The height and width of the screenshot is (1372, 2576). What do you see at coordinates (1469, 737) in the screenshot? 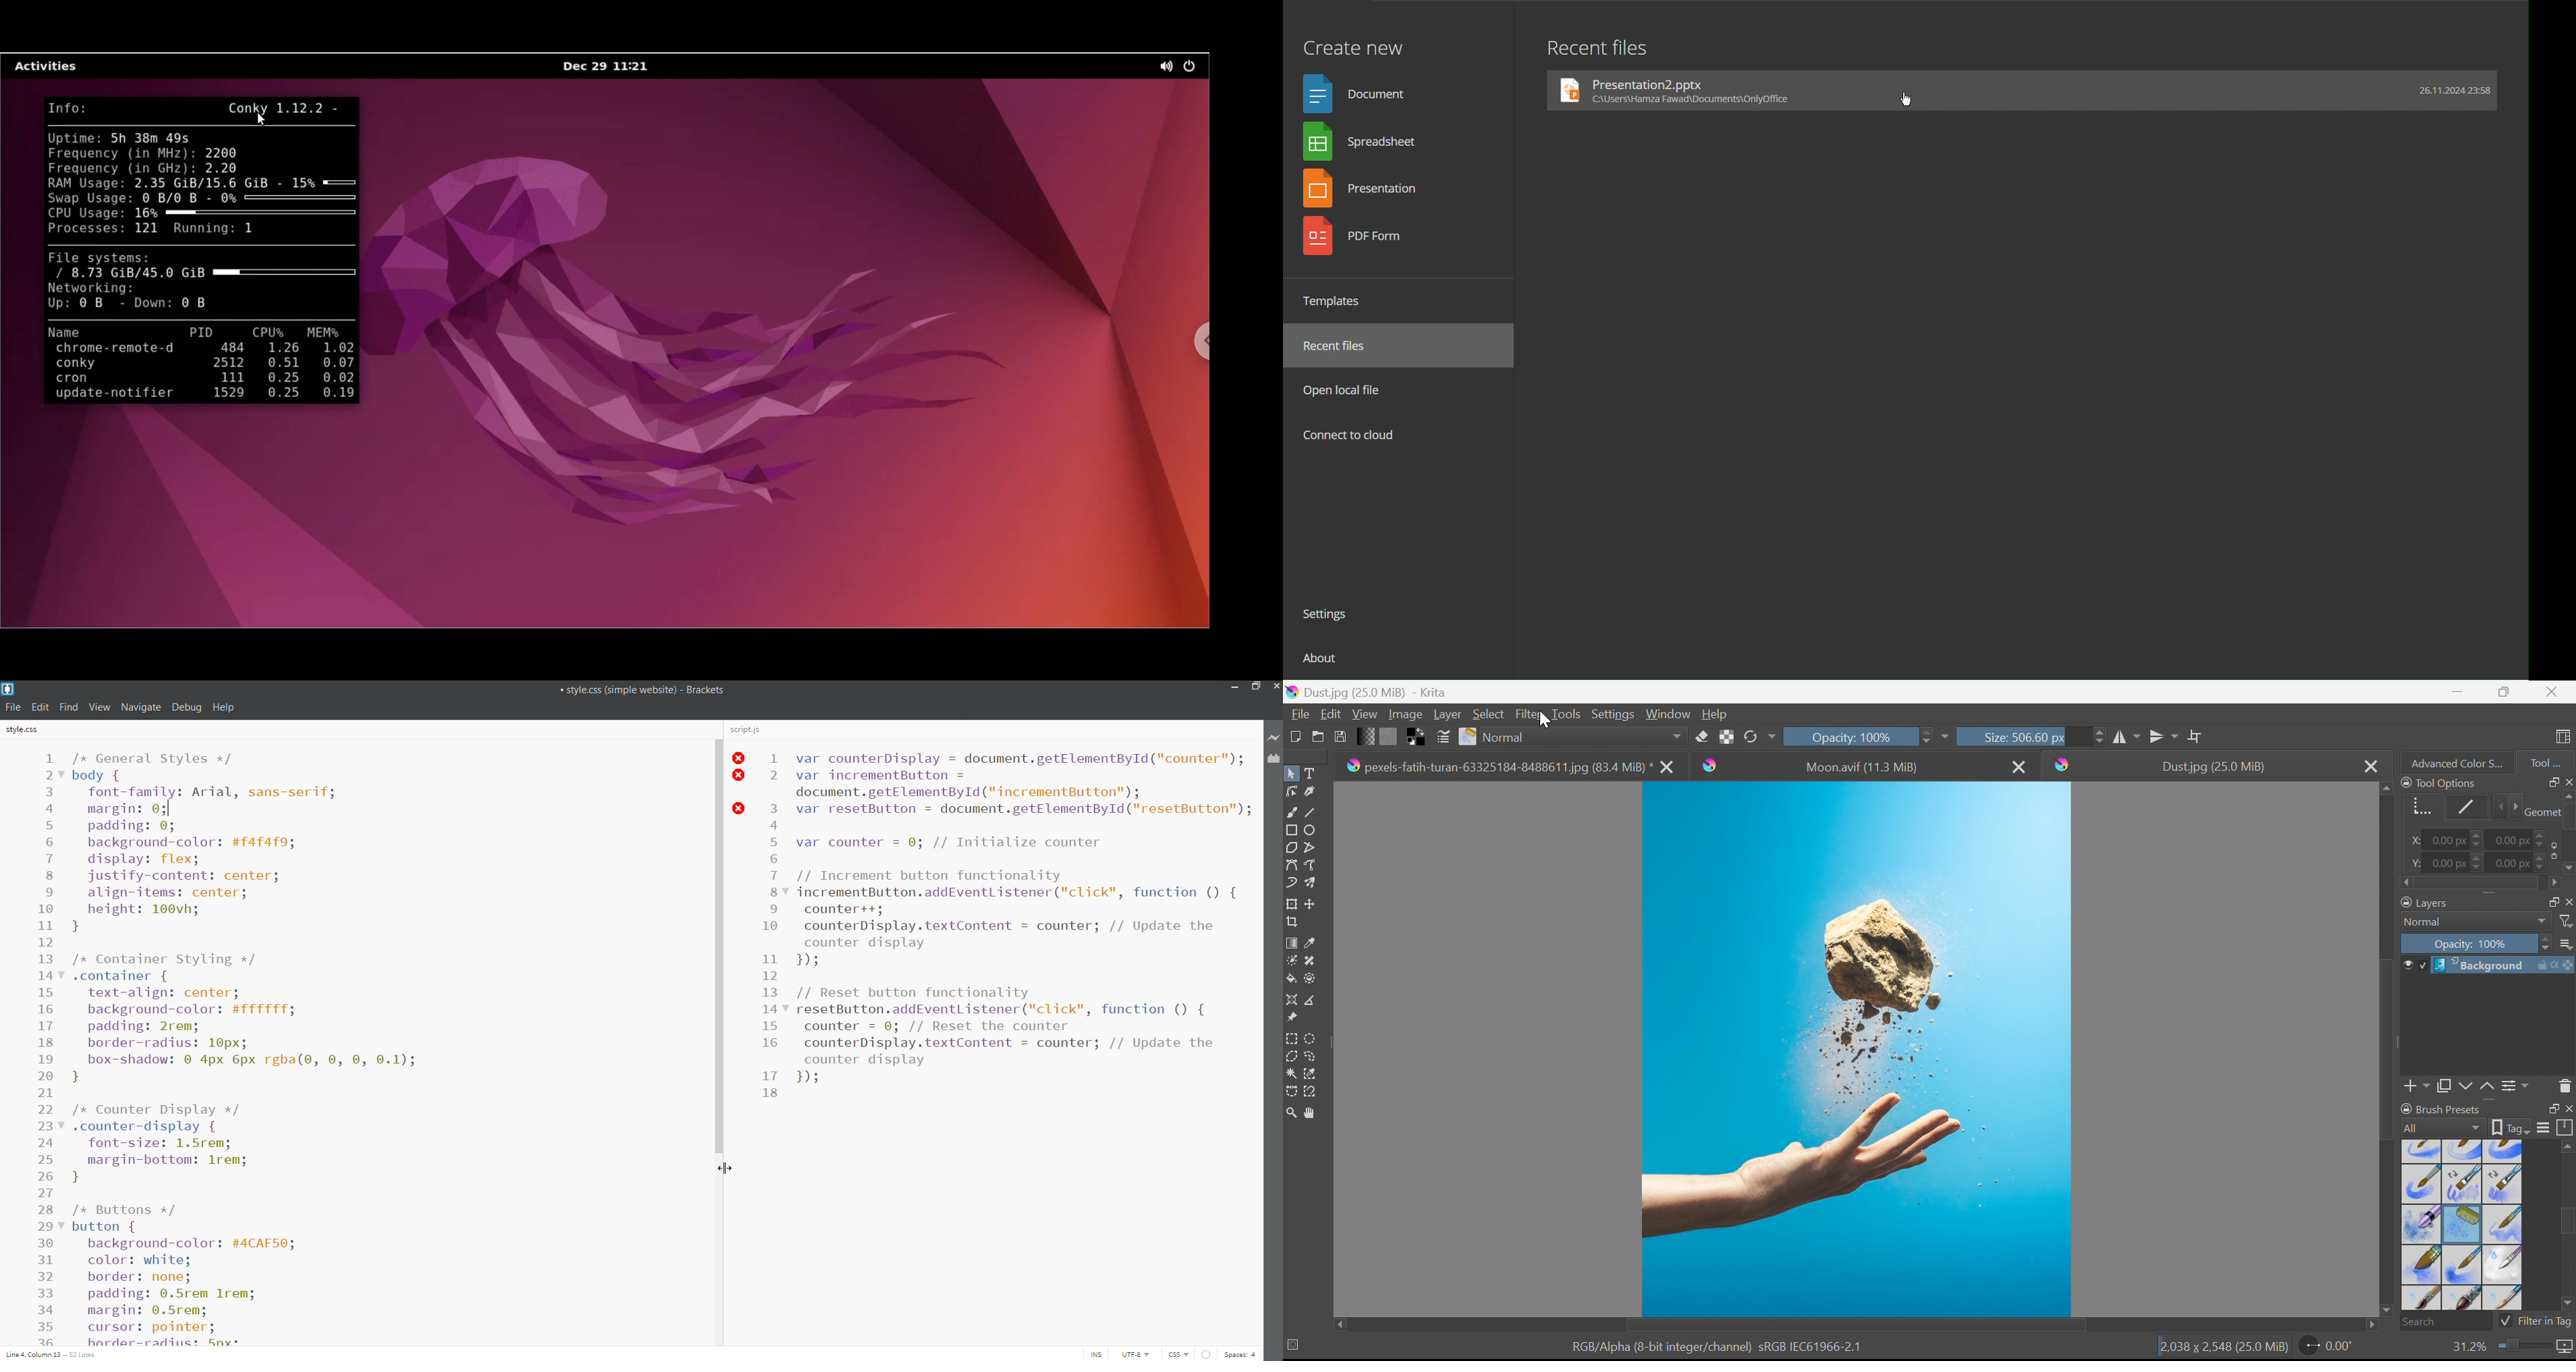
I see `Choose brush preset` at bounding box center [1469, 737].